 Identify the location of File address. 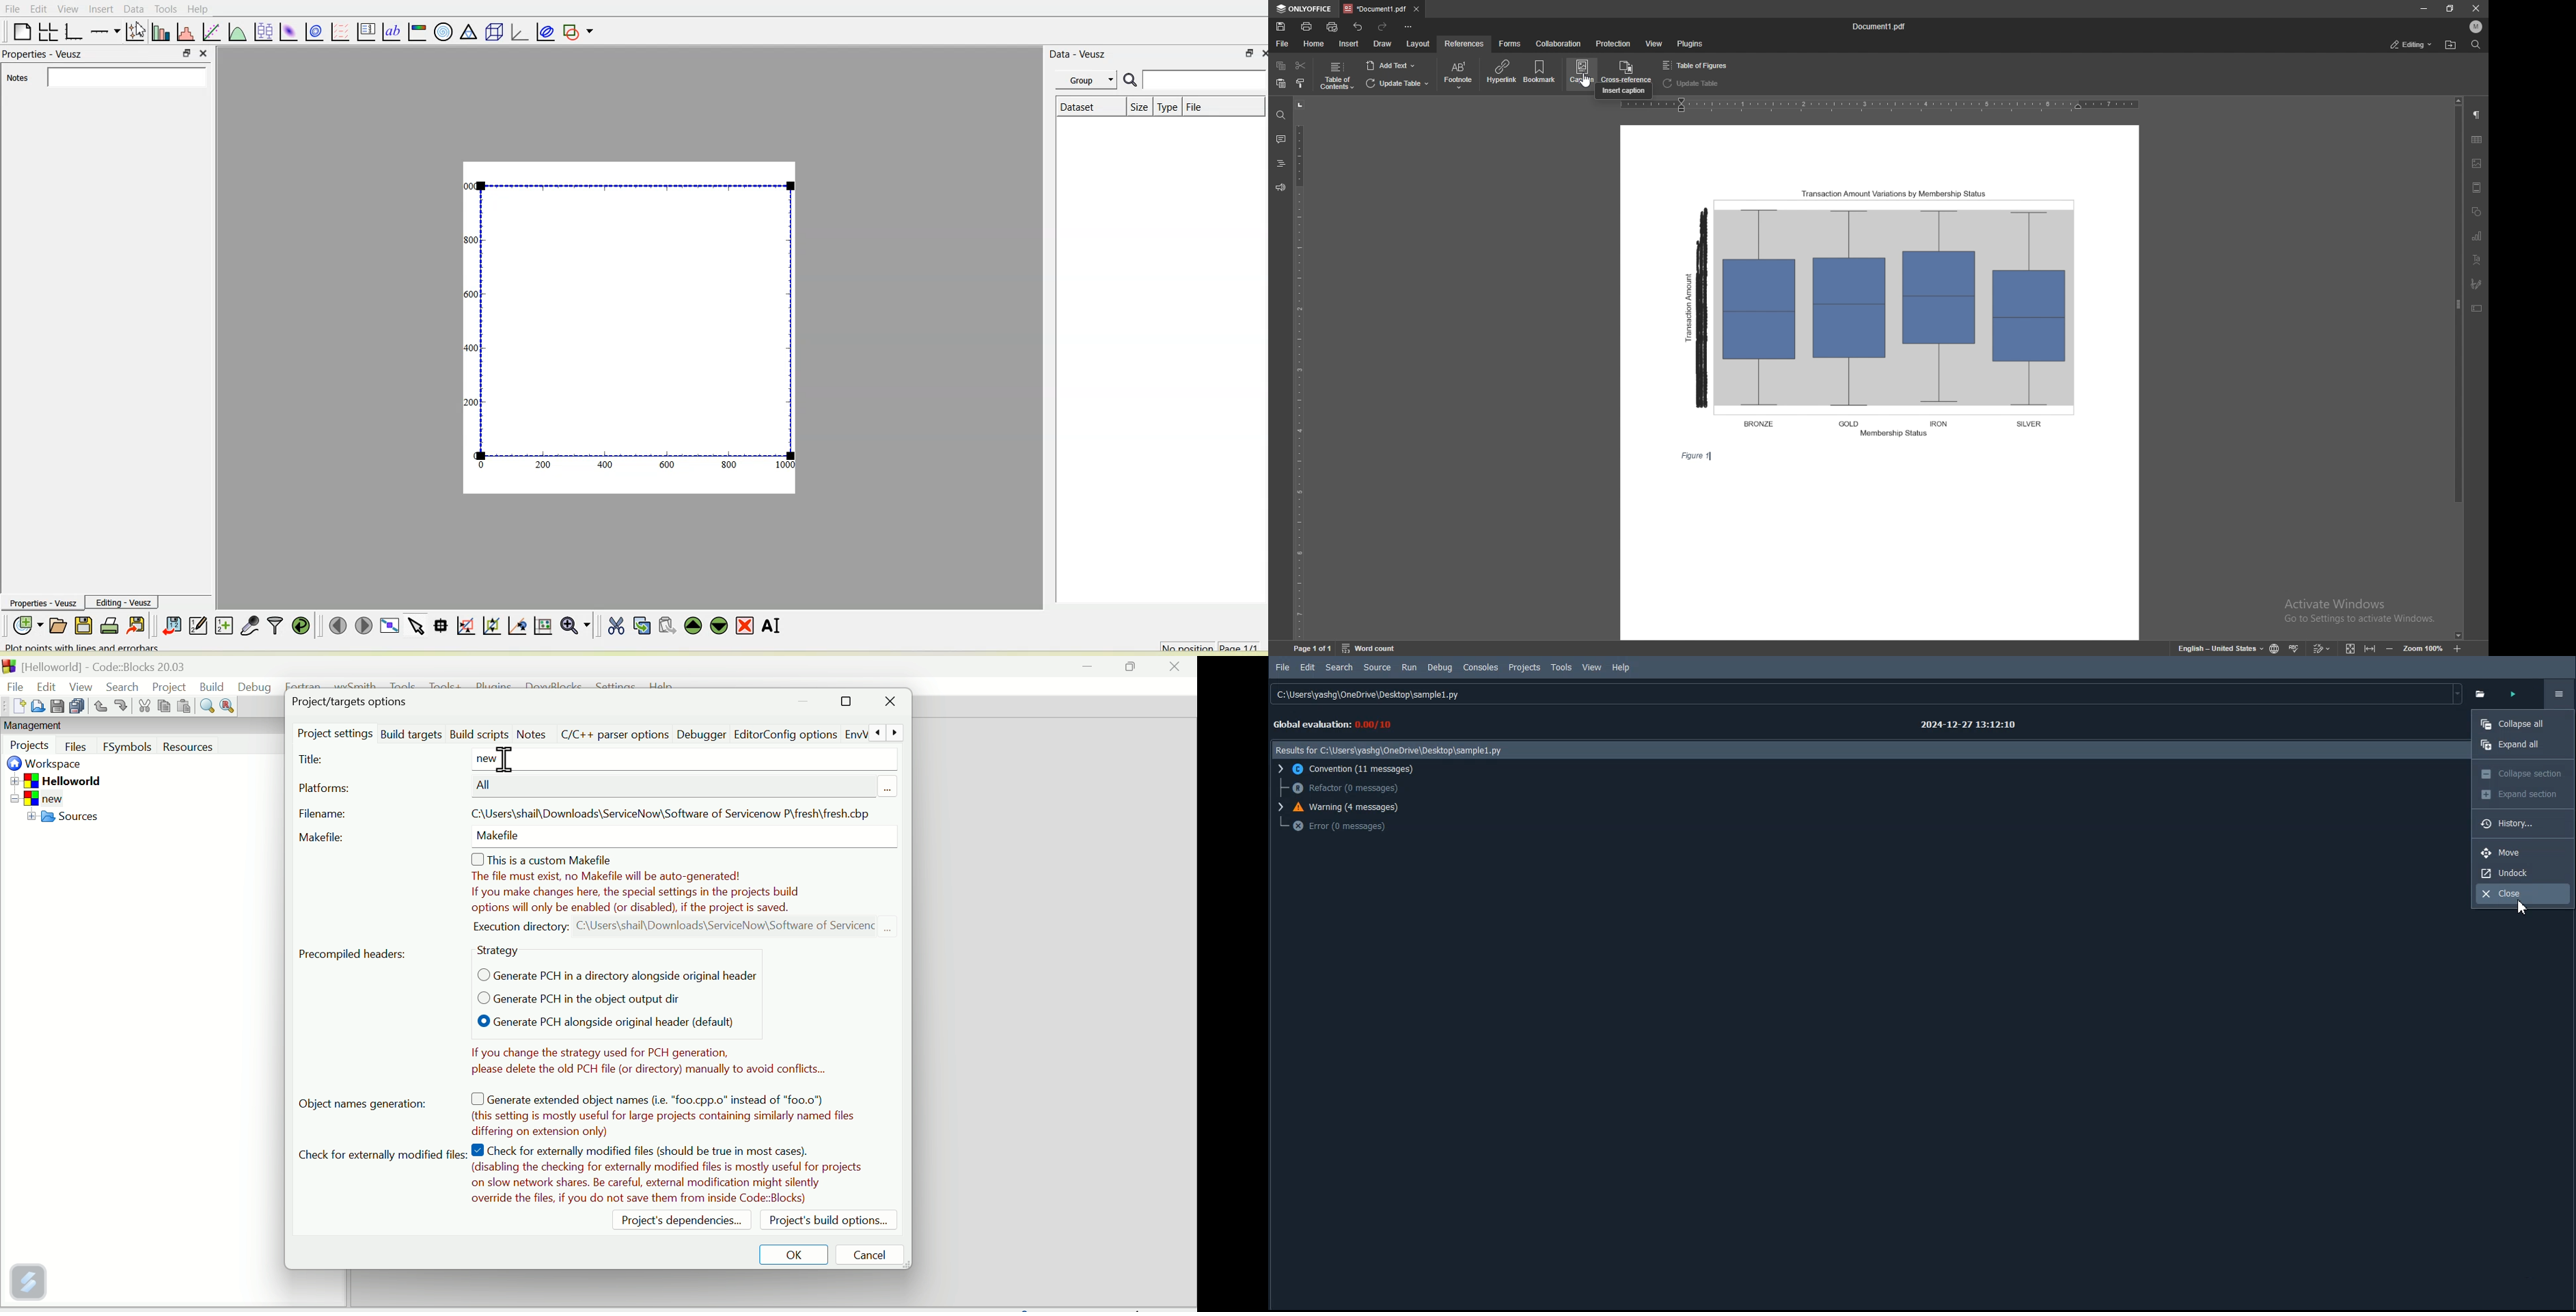
(672, 811).